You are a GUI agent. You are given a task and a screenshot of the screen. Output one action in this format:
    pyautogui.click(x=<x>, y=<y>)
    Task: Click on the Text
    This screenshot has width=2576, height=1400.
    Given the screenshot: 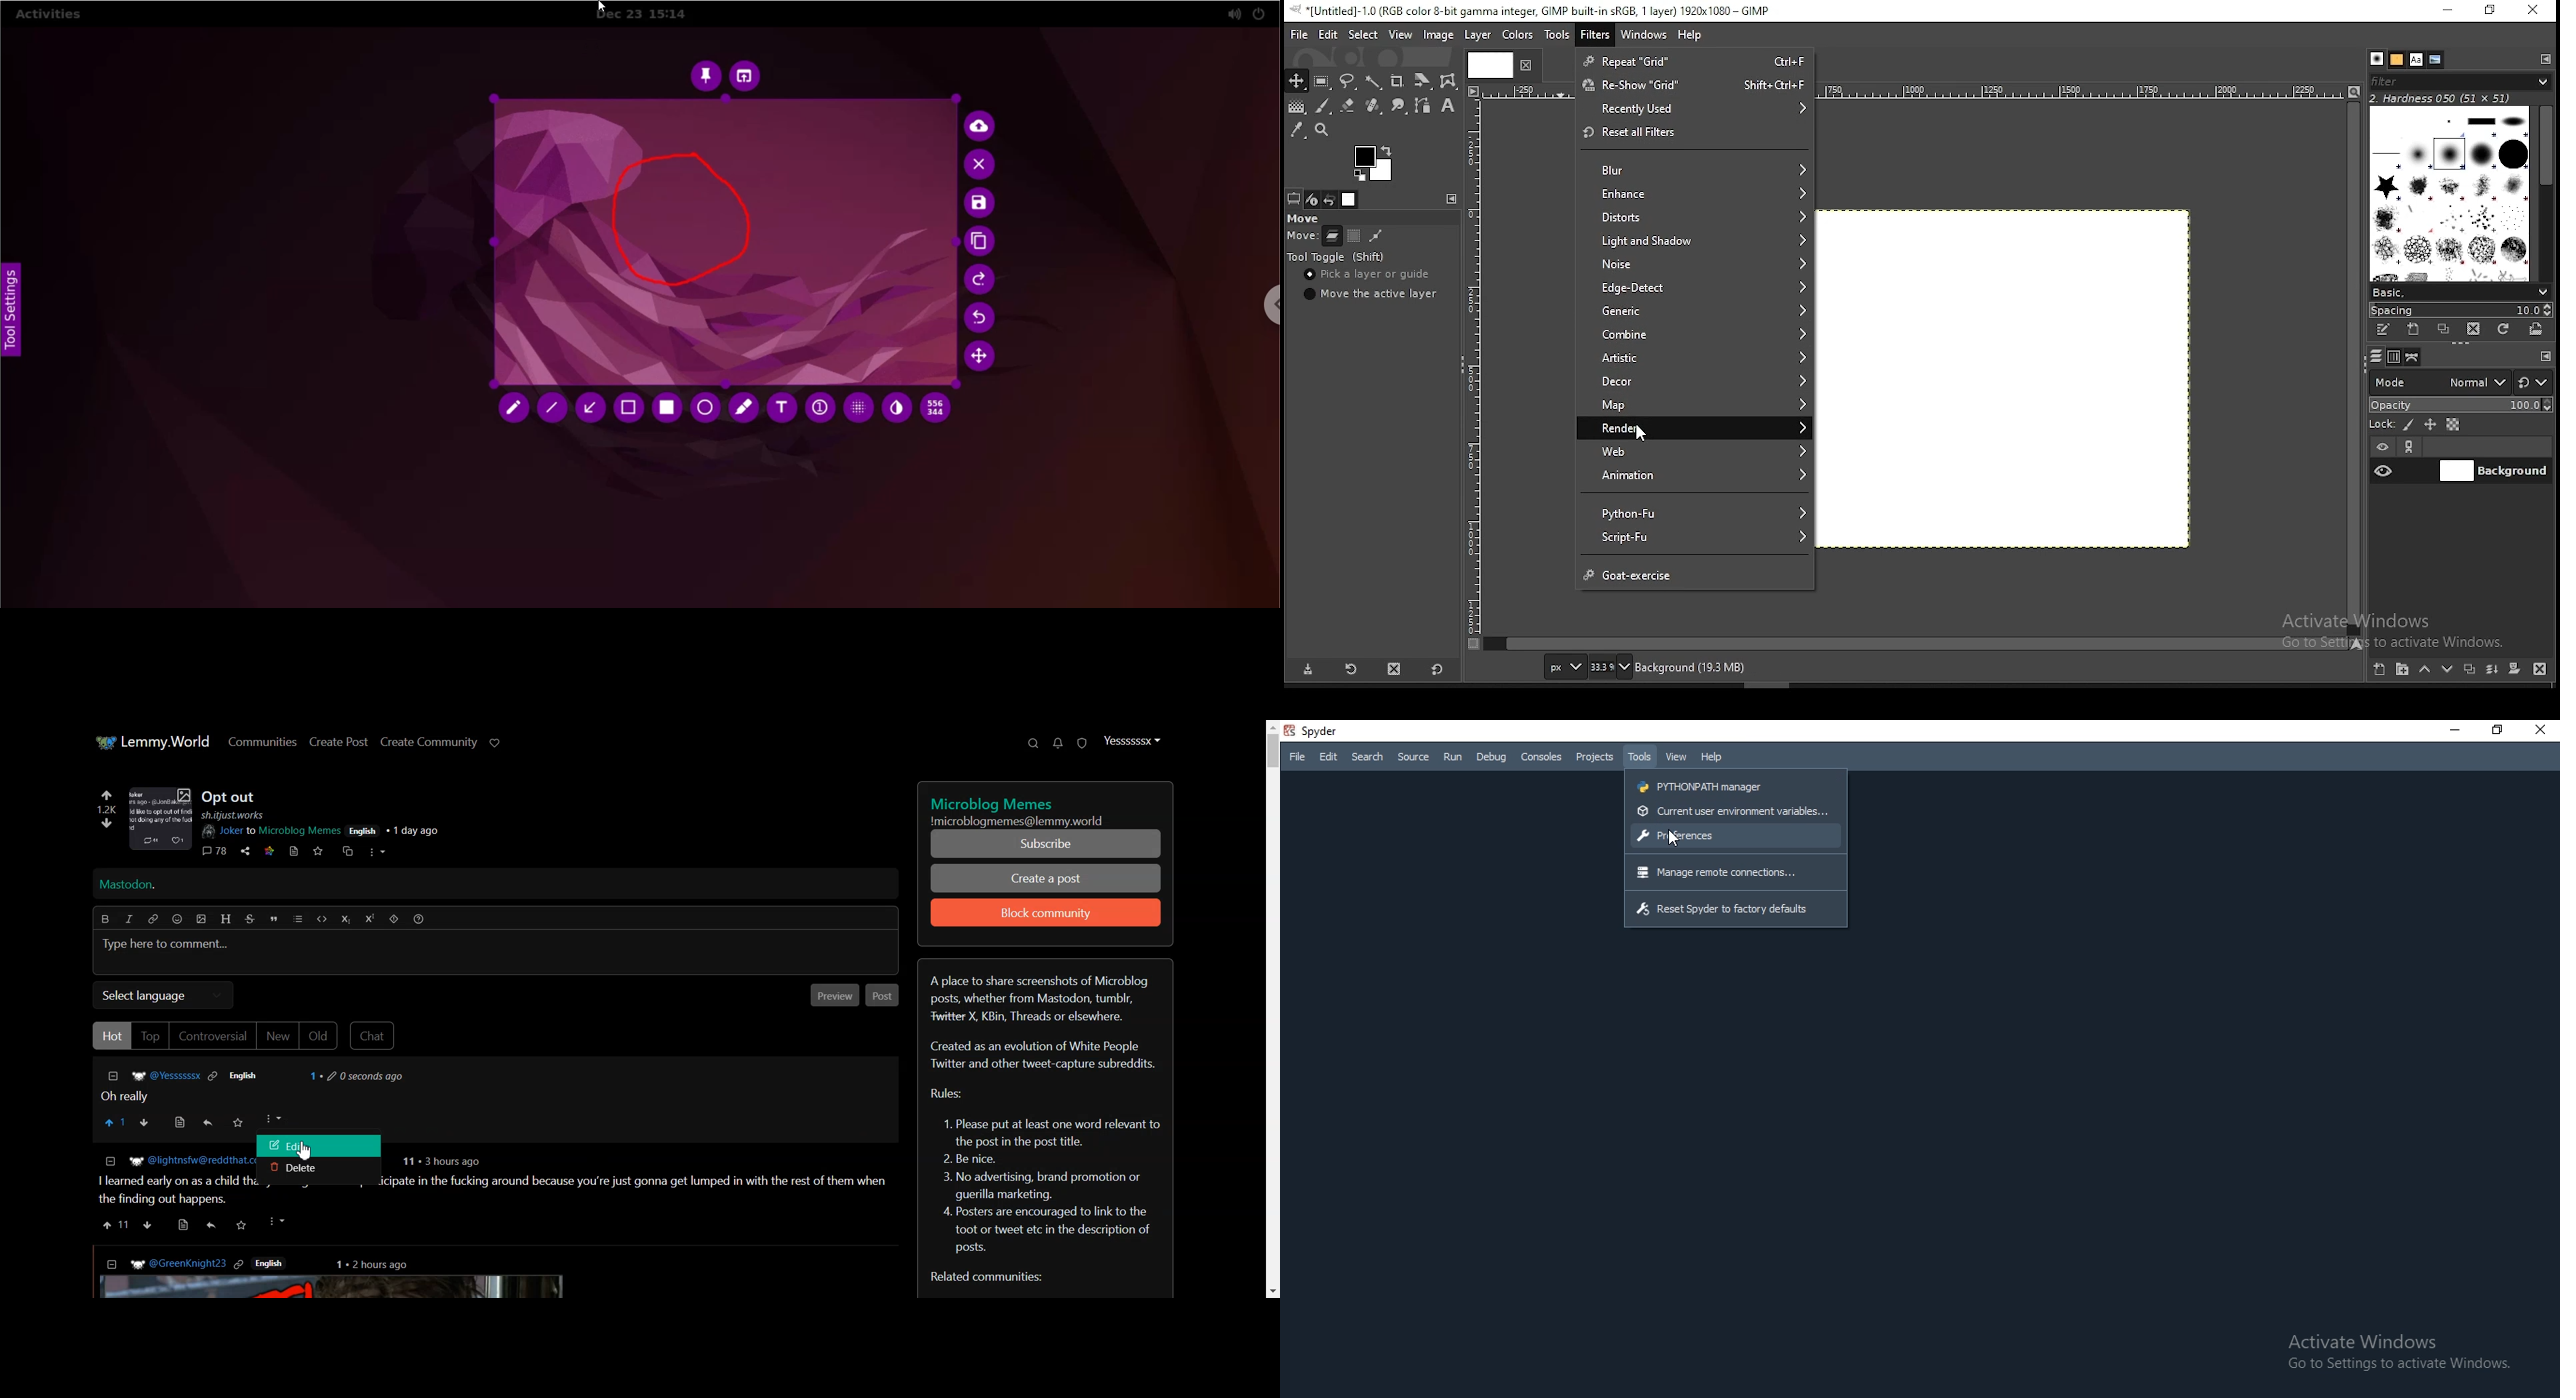 What is the action you would take?
    pyautogui.click(x=1047, y=1122)
    